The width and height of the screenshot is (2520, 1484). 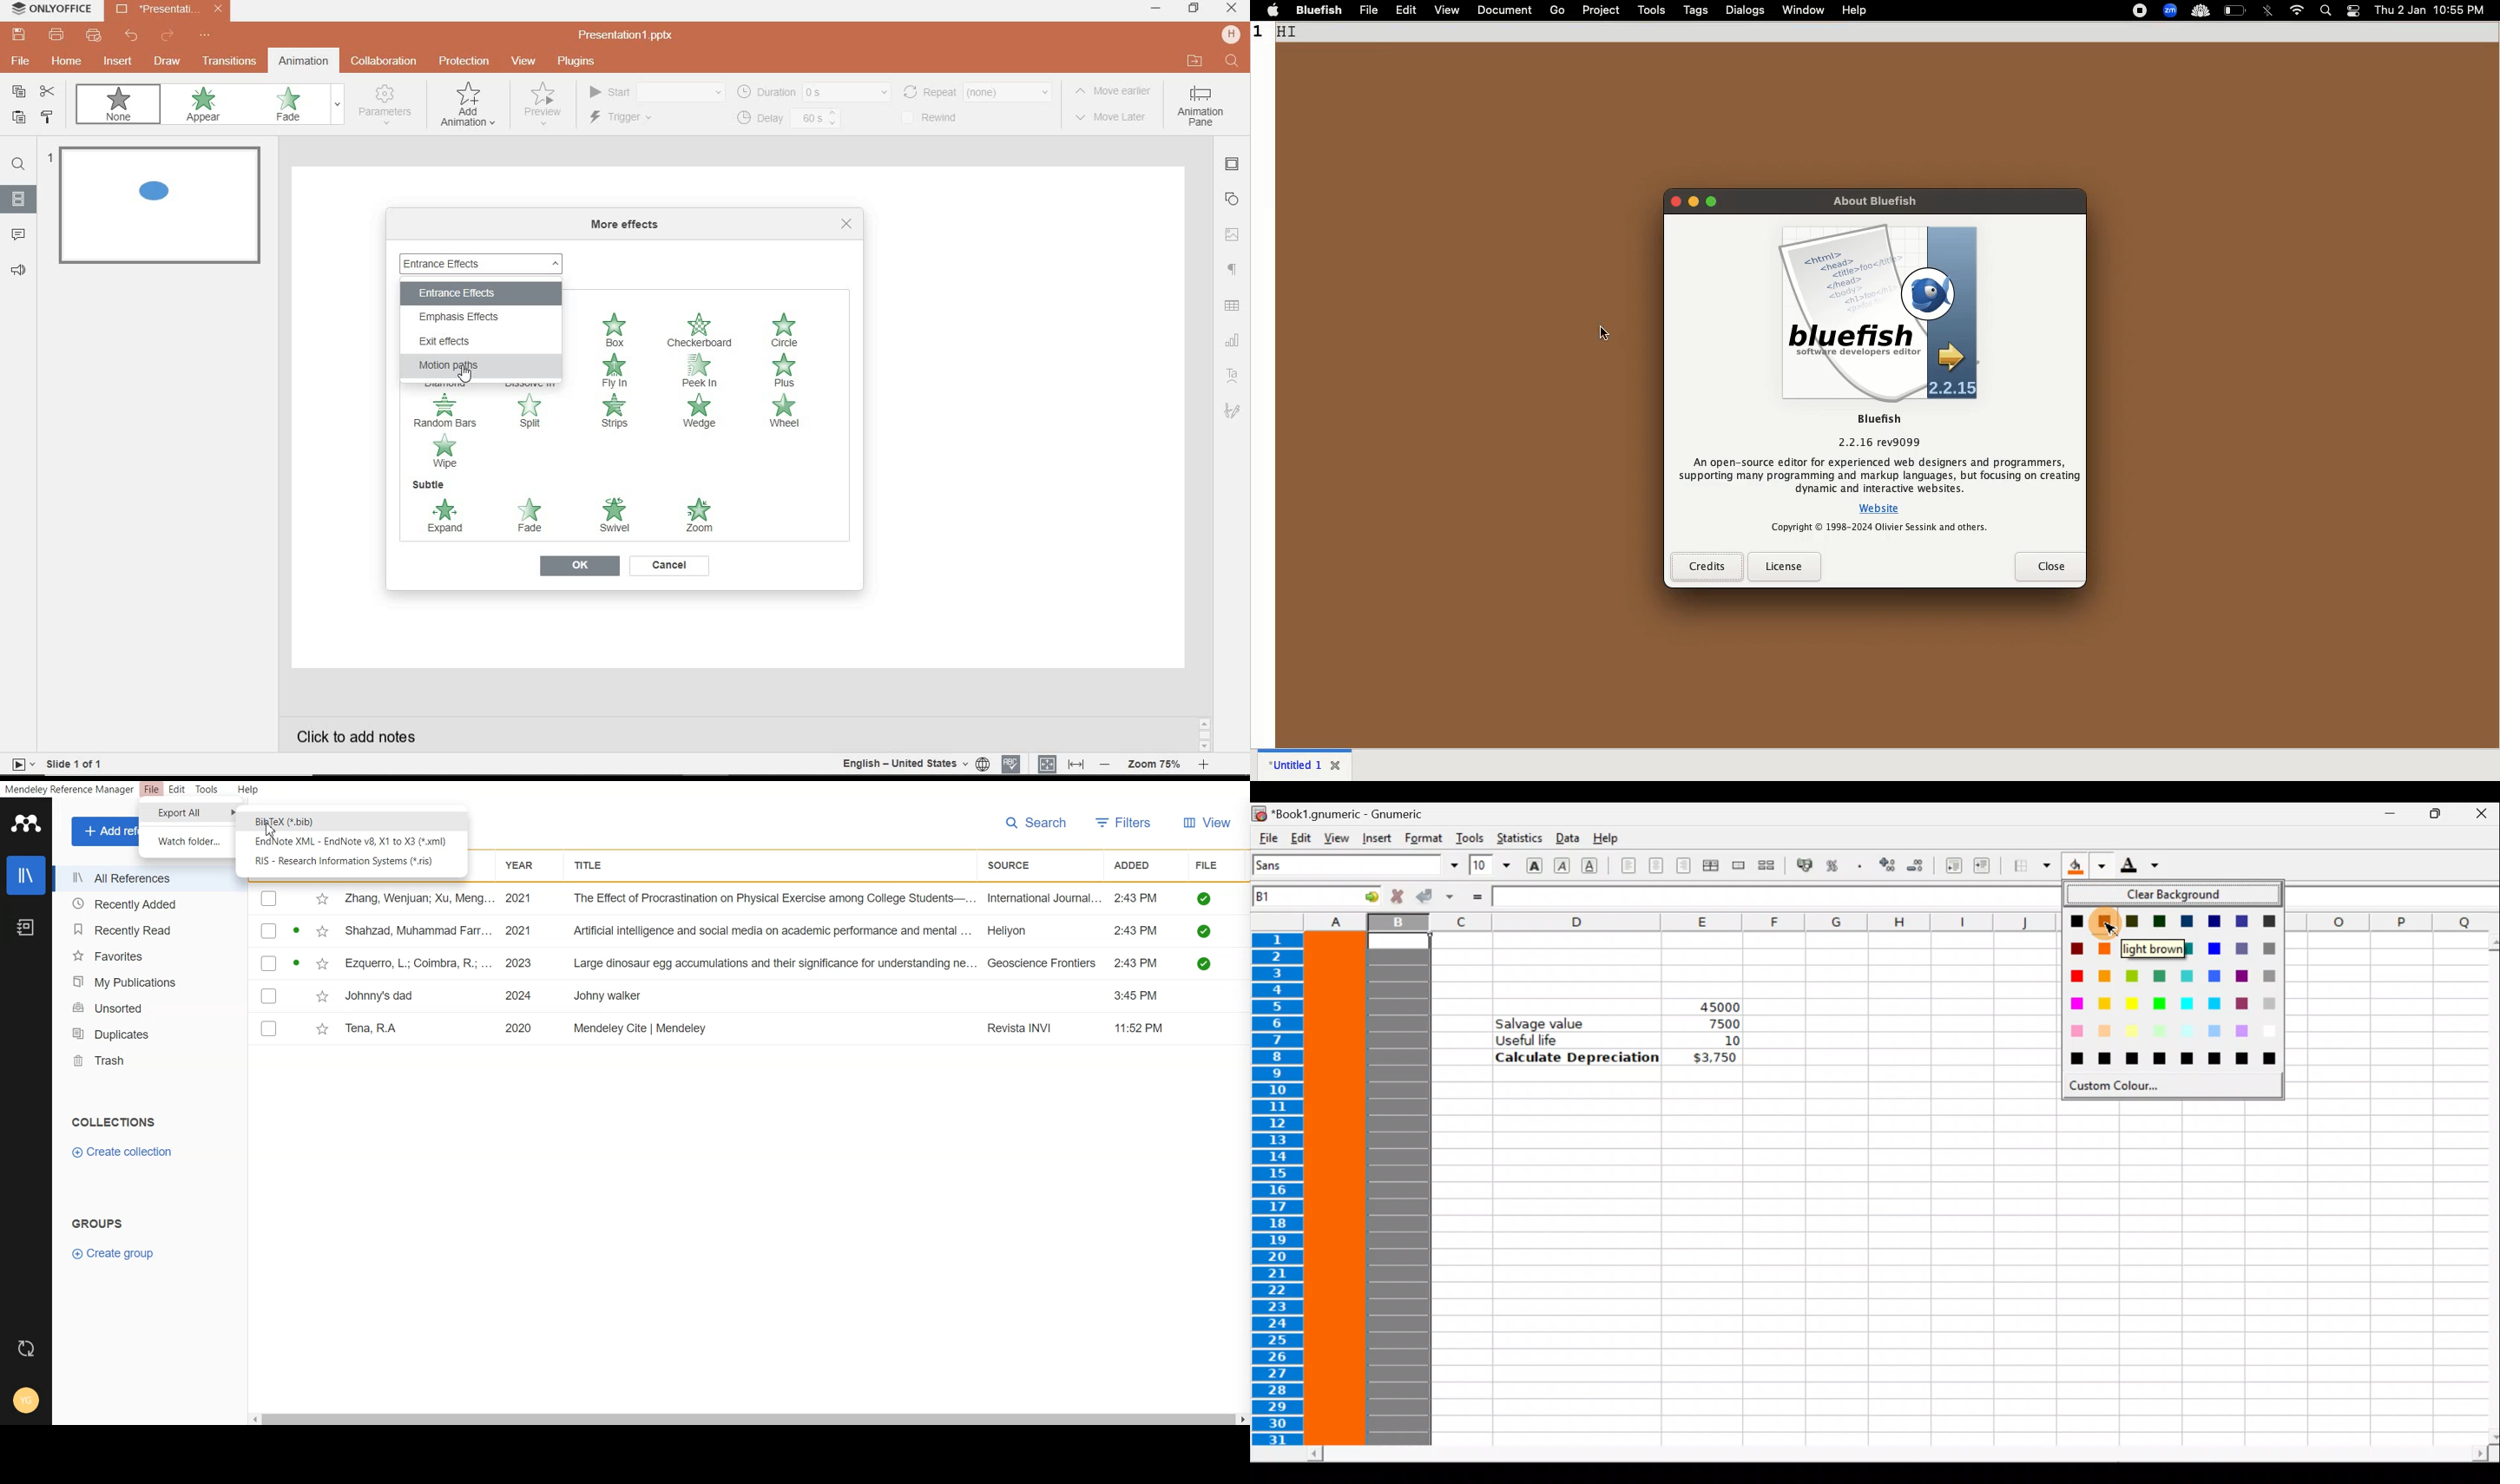 I want to click on slide 1 of 1, so click(x=78, y=767).